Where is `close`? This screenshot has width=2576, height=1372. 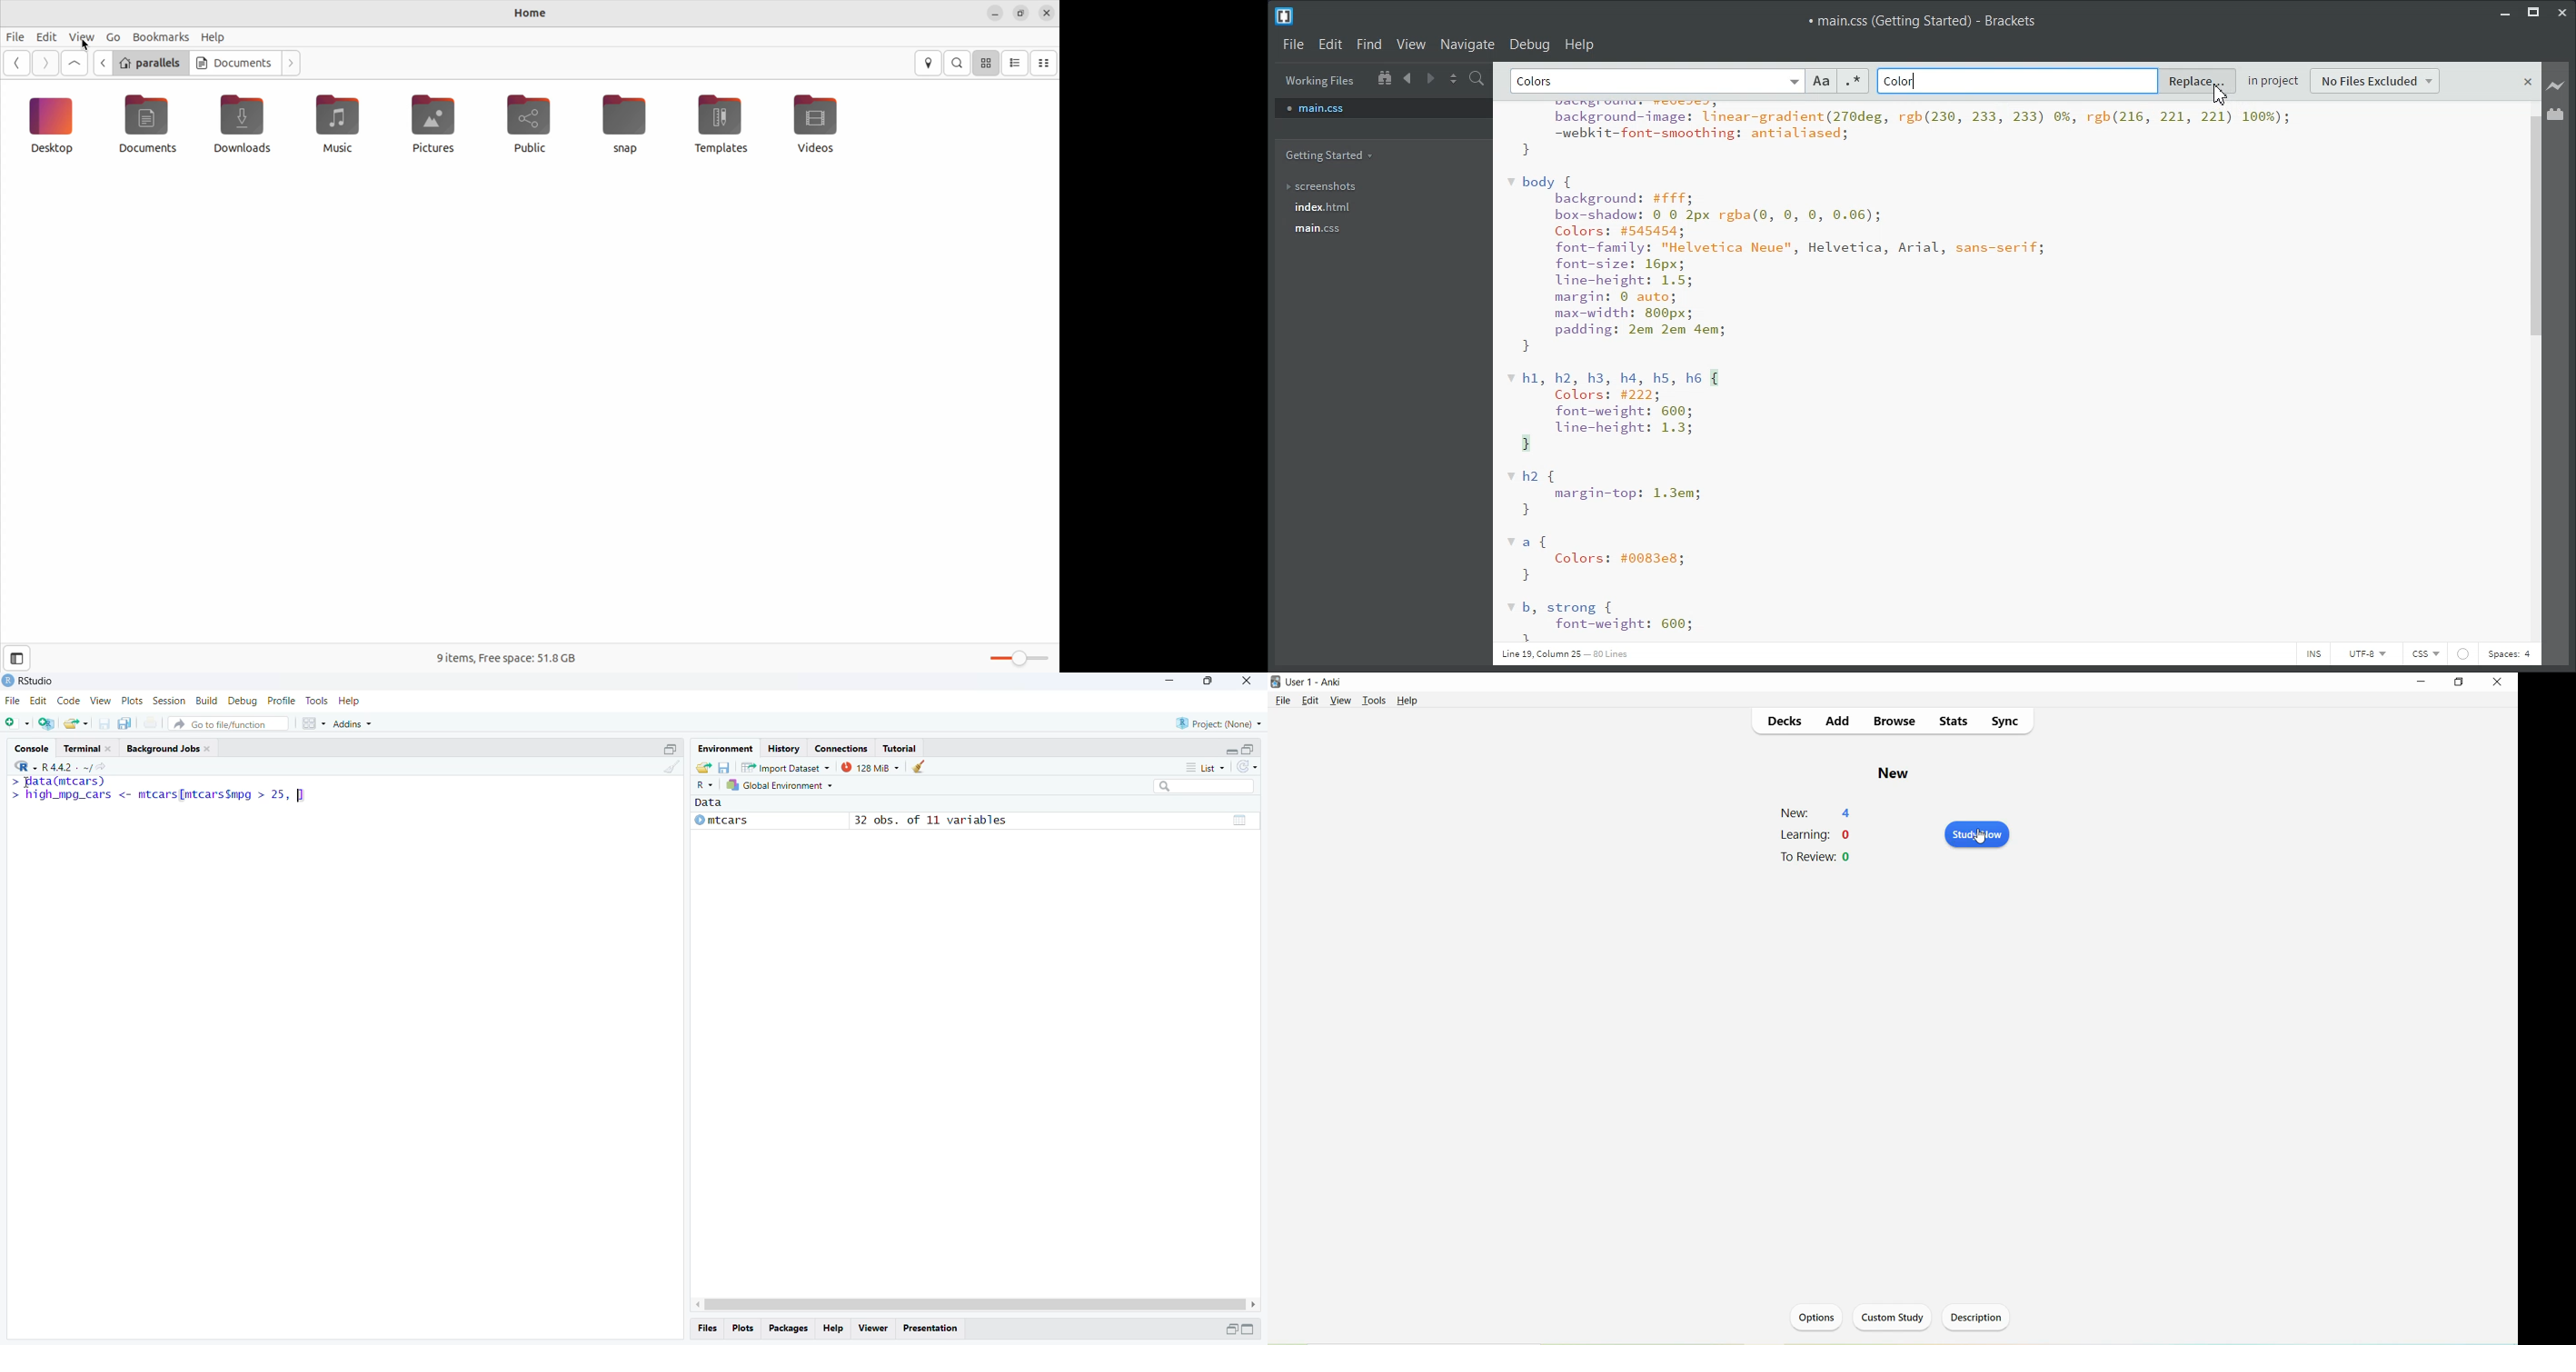 close is located at coordinates (1246, 682).